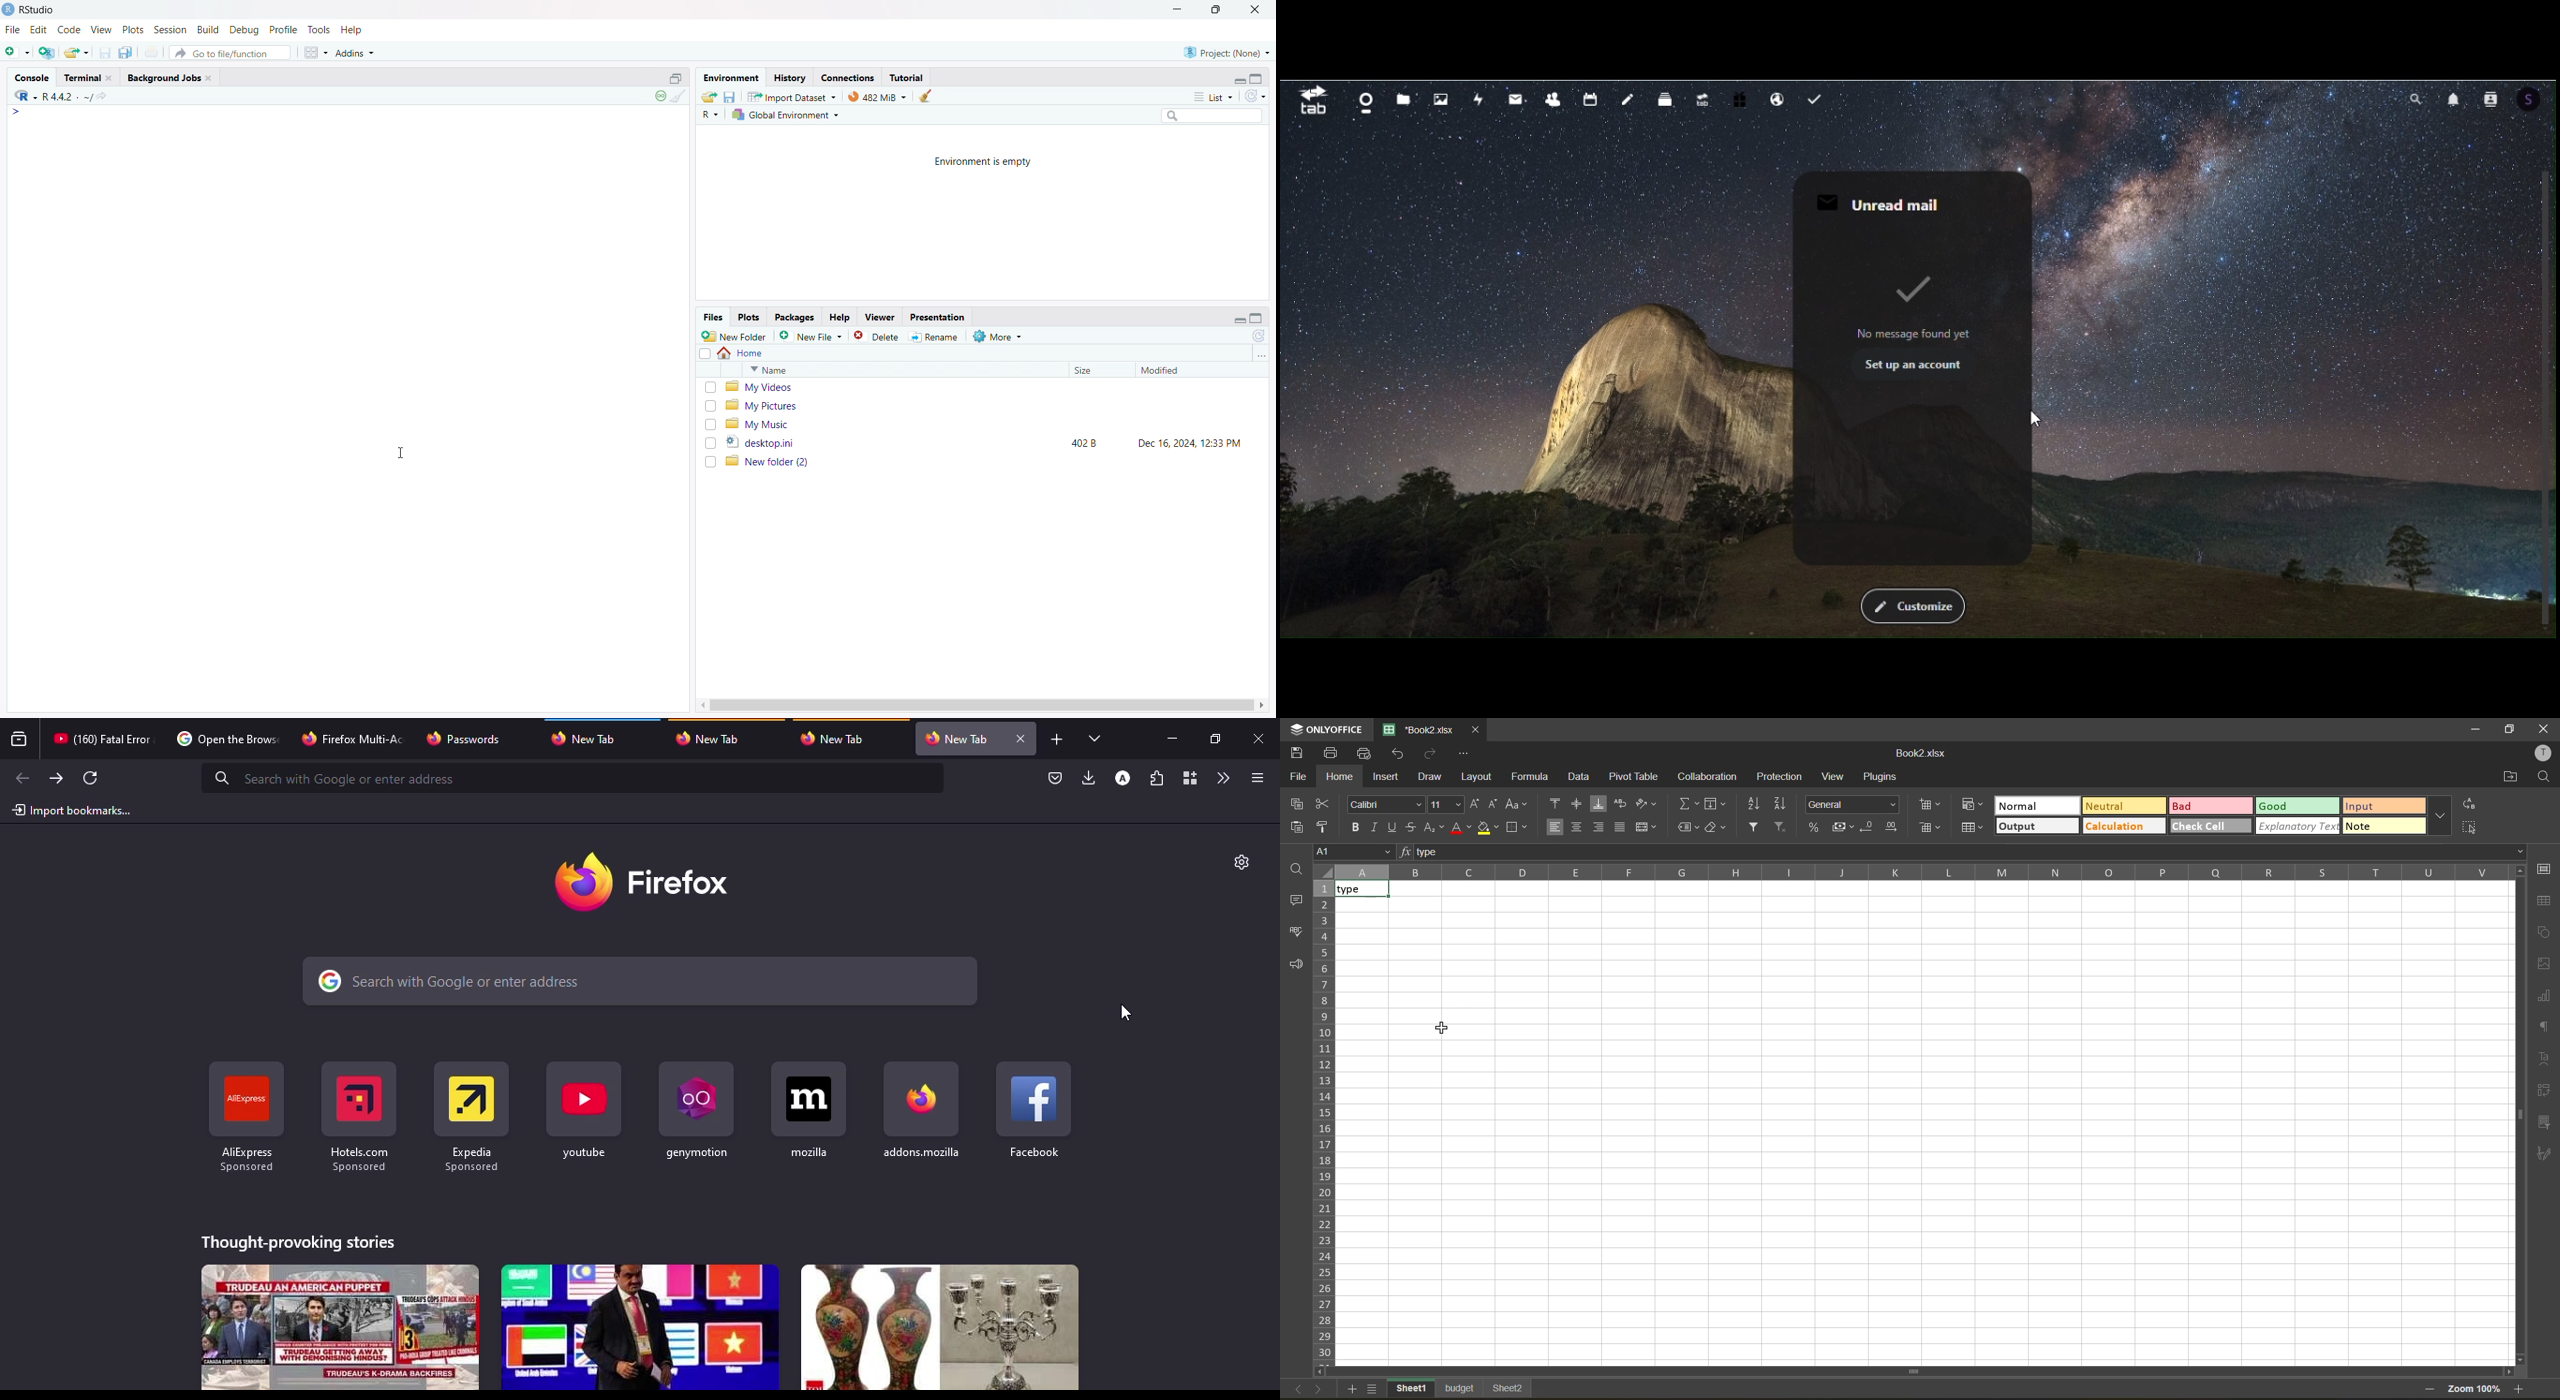 This screenshot has width=2576, height=1400. Describe the element at coordinates (401, 453) in the screenshot. I see `cursor` at that location.